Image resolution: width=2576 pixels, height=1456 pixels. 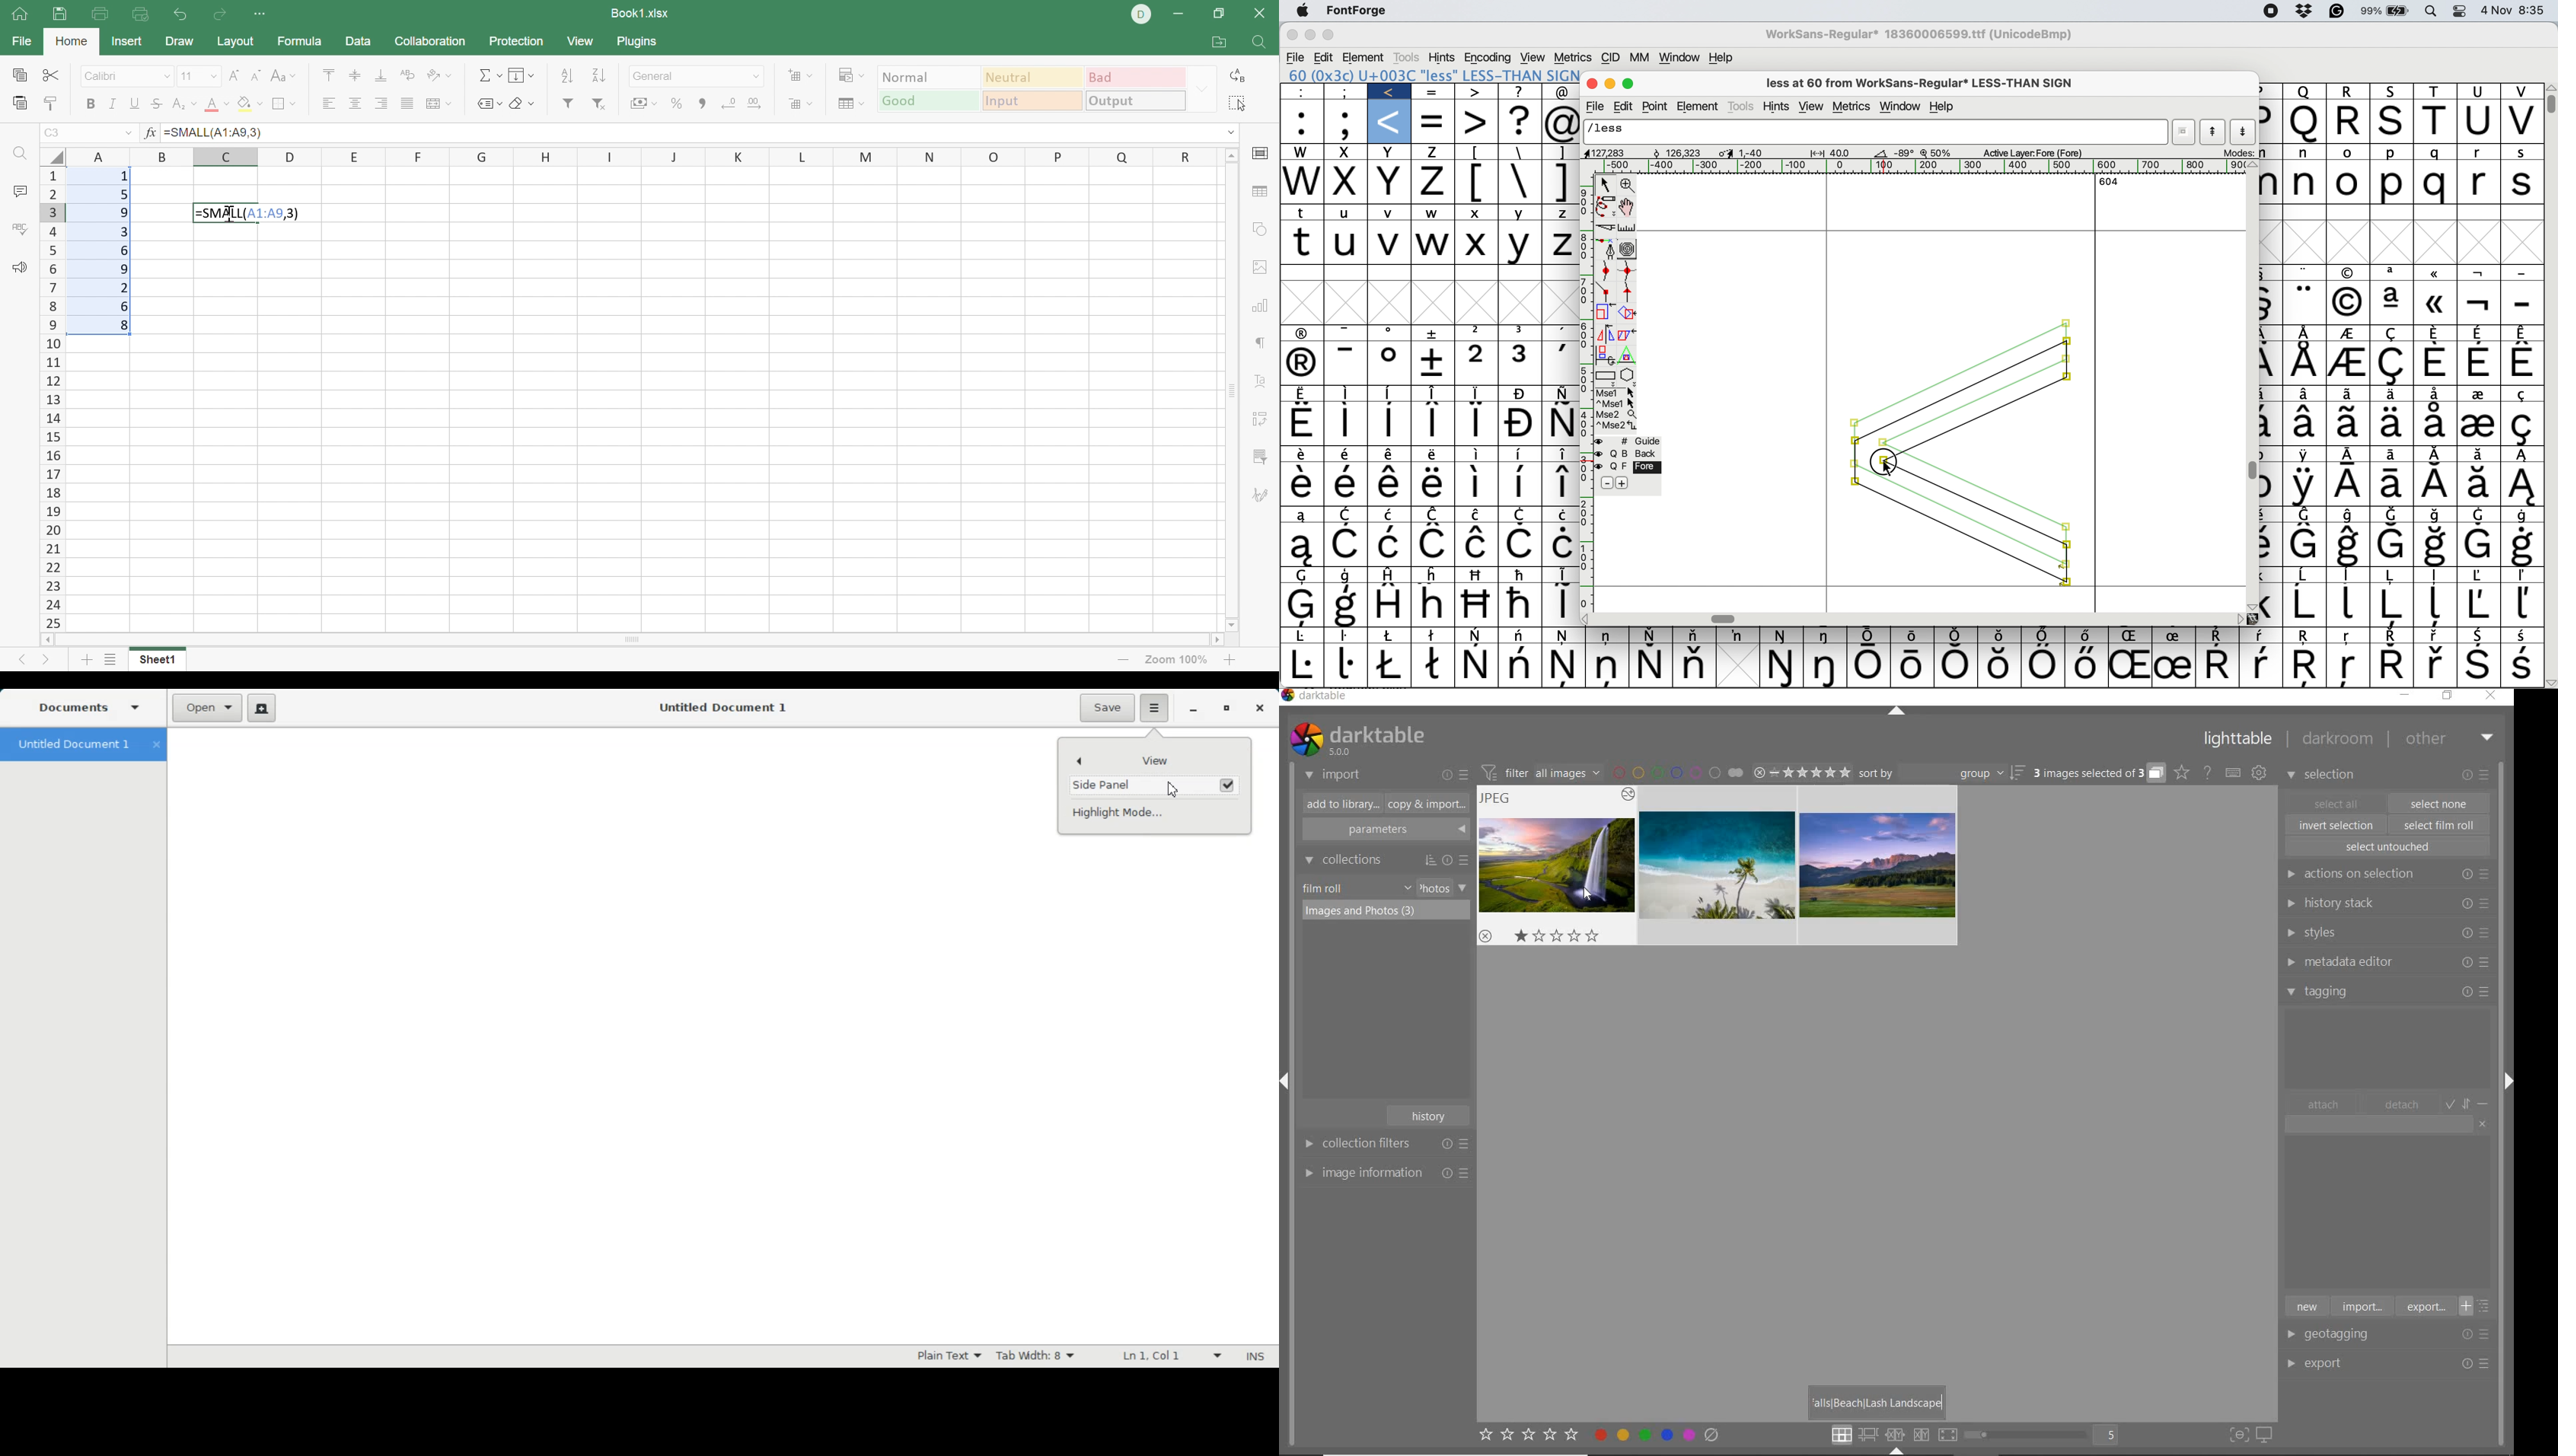 What do you see at coordinates (1391, 121) in the screenshot?
I see `<` at bounding box center [1391, 121].